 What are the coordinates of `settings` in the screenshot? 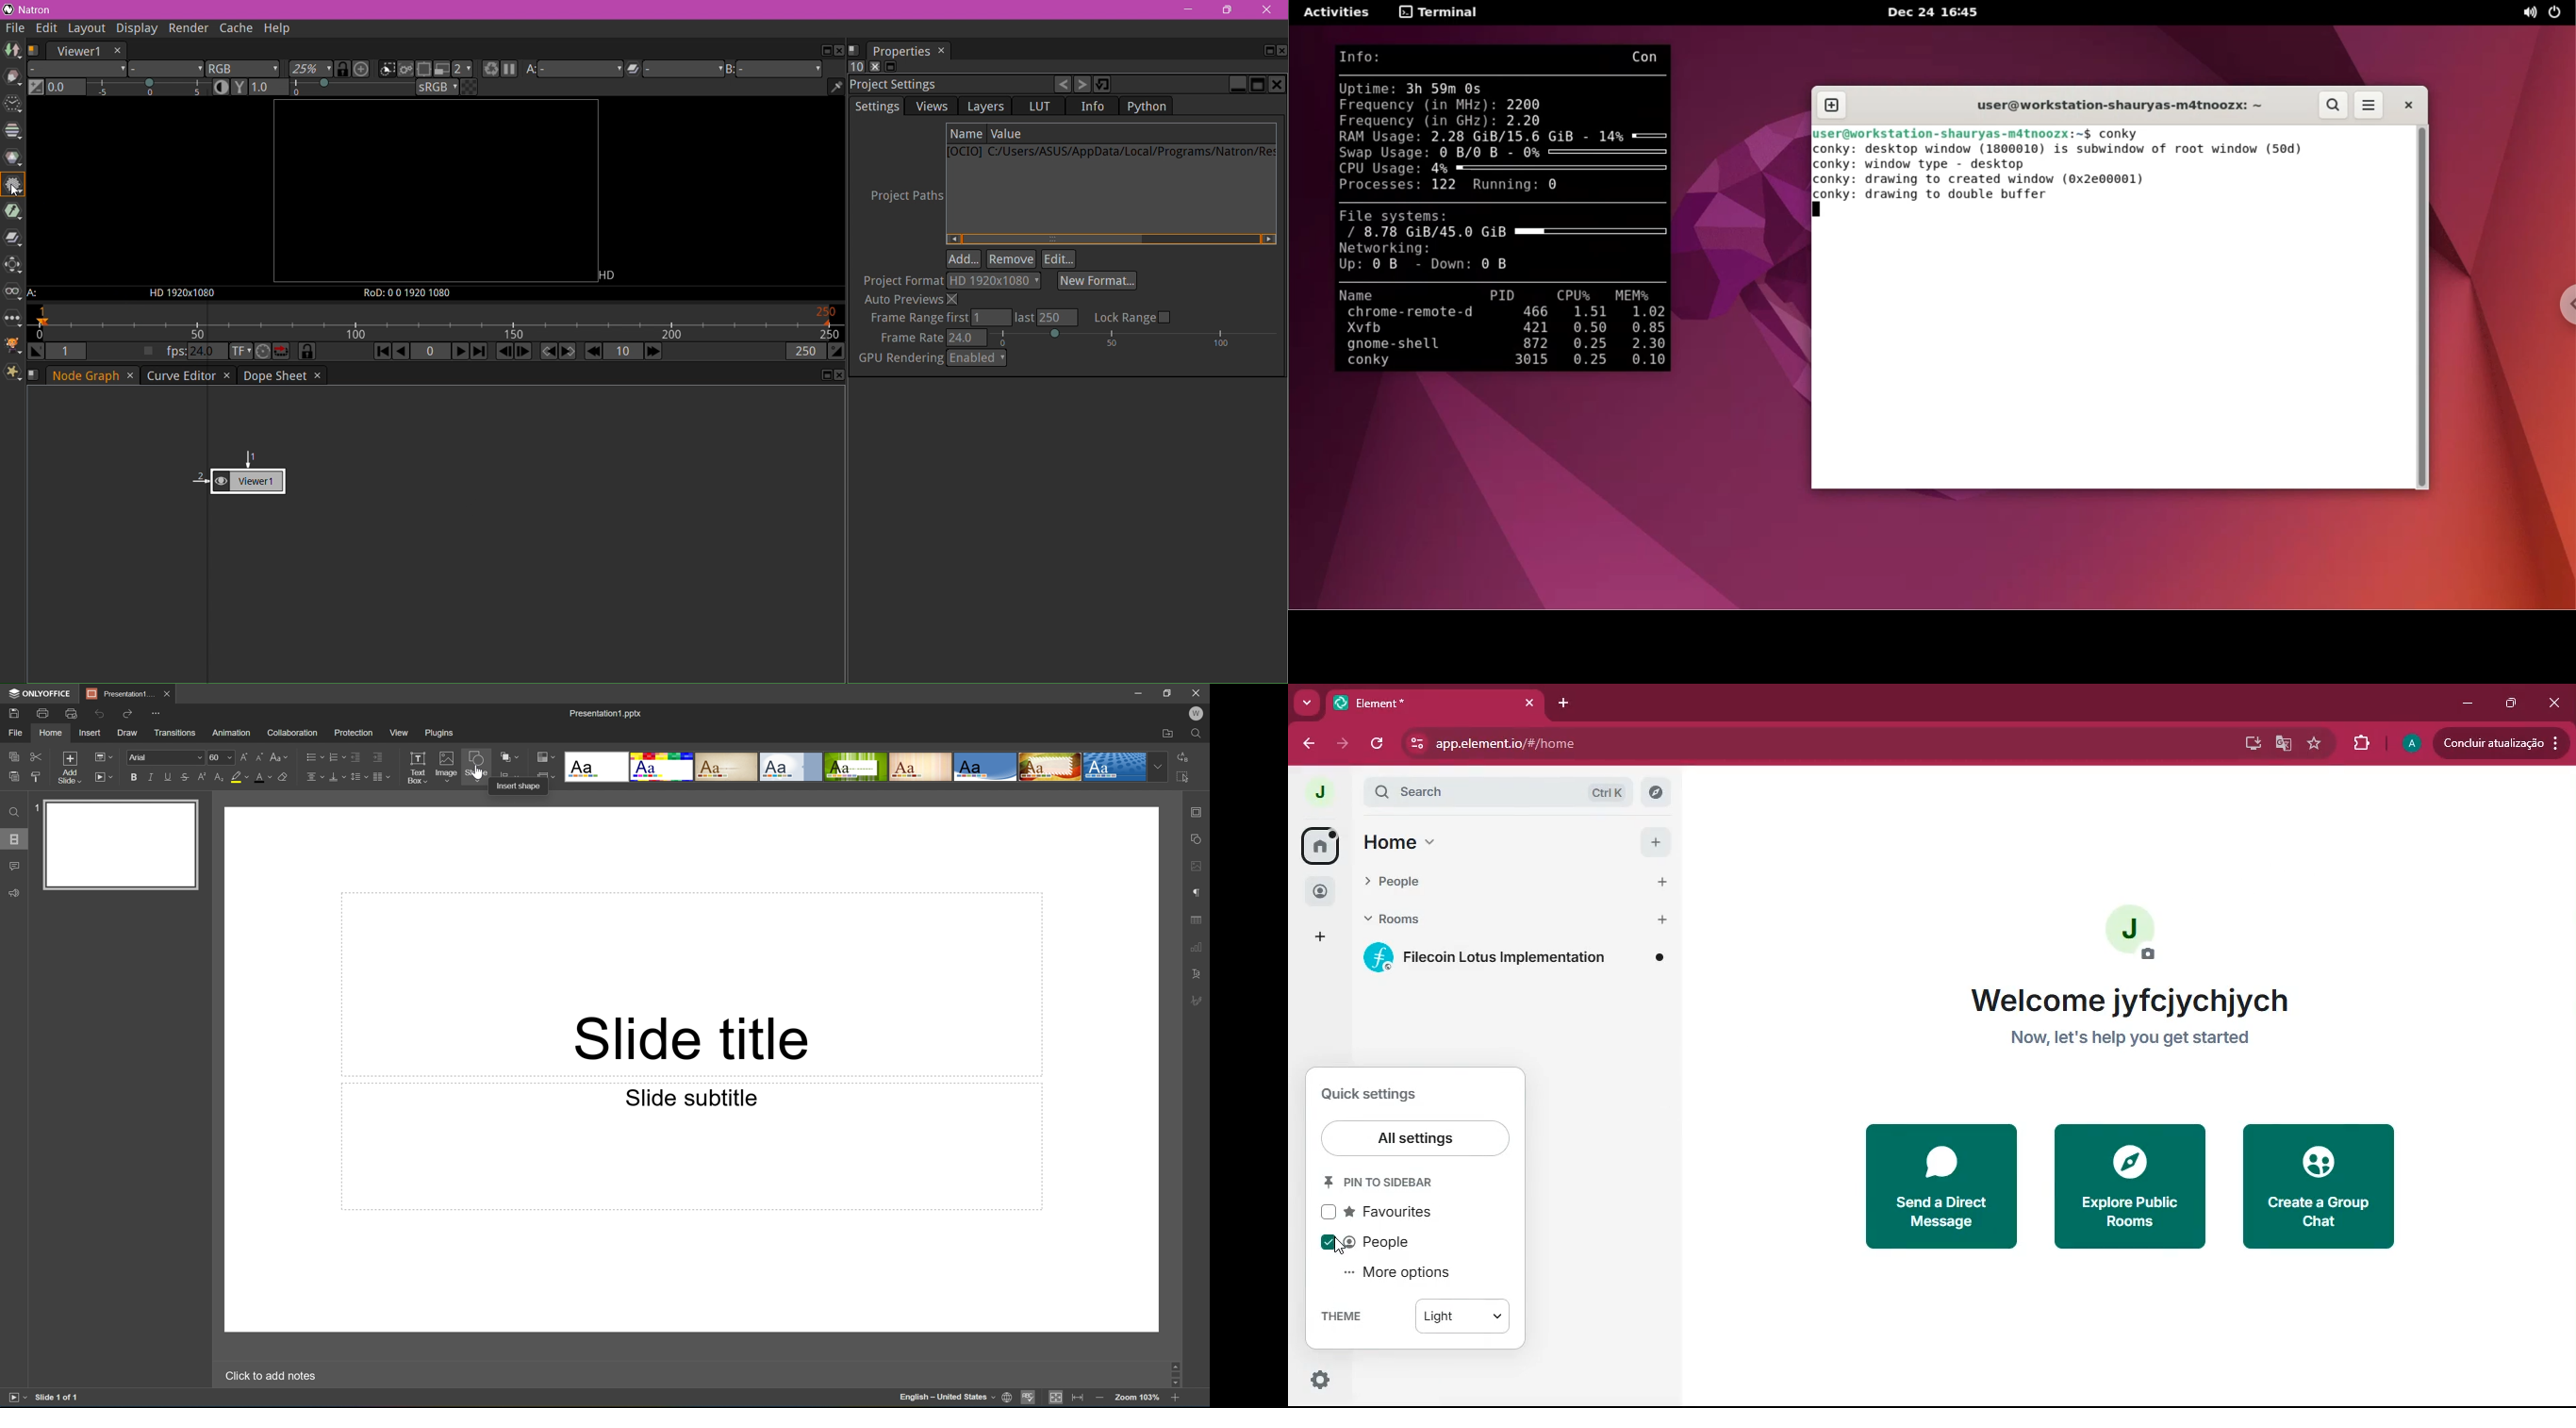 It's located at (1319, 1379).